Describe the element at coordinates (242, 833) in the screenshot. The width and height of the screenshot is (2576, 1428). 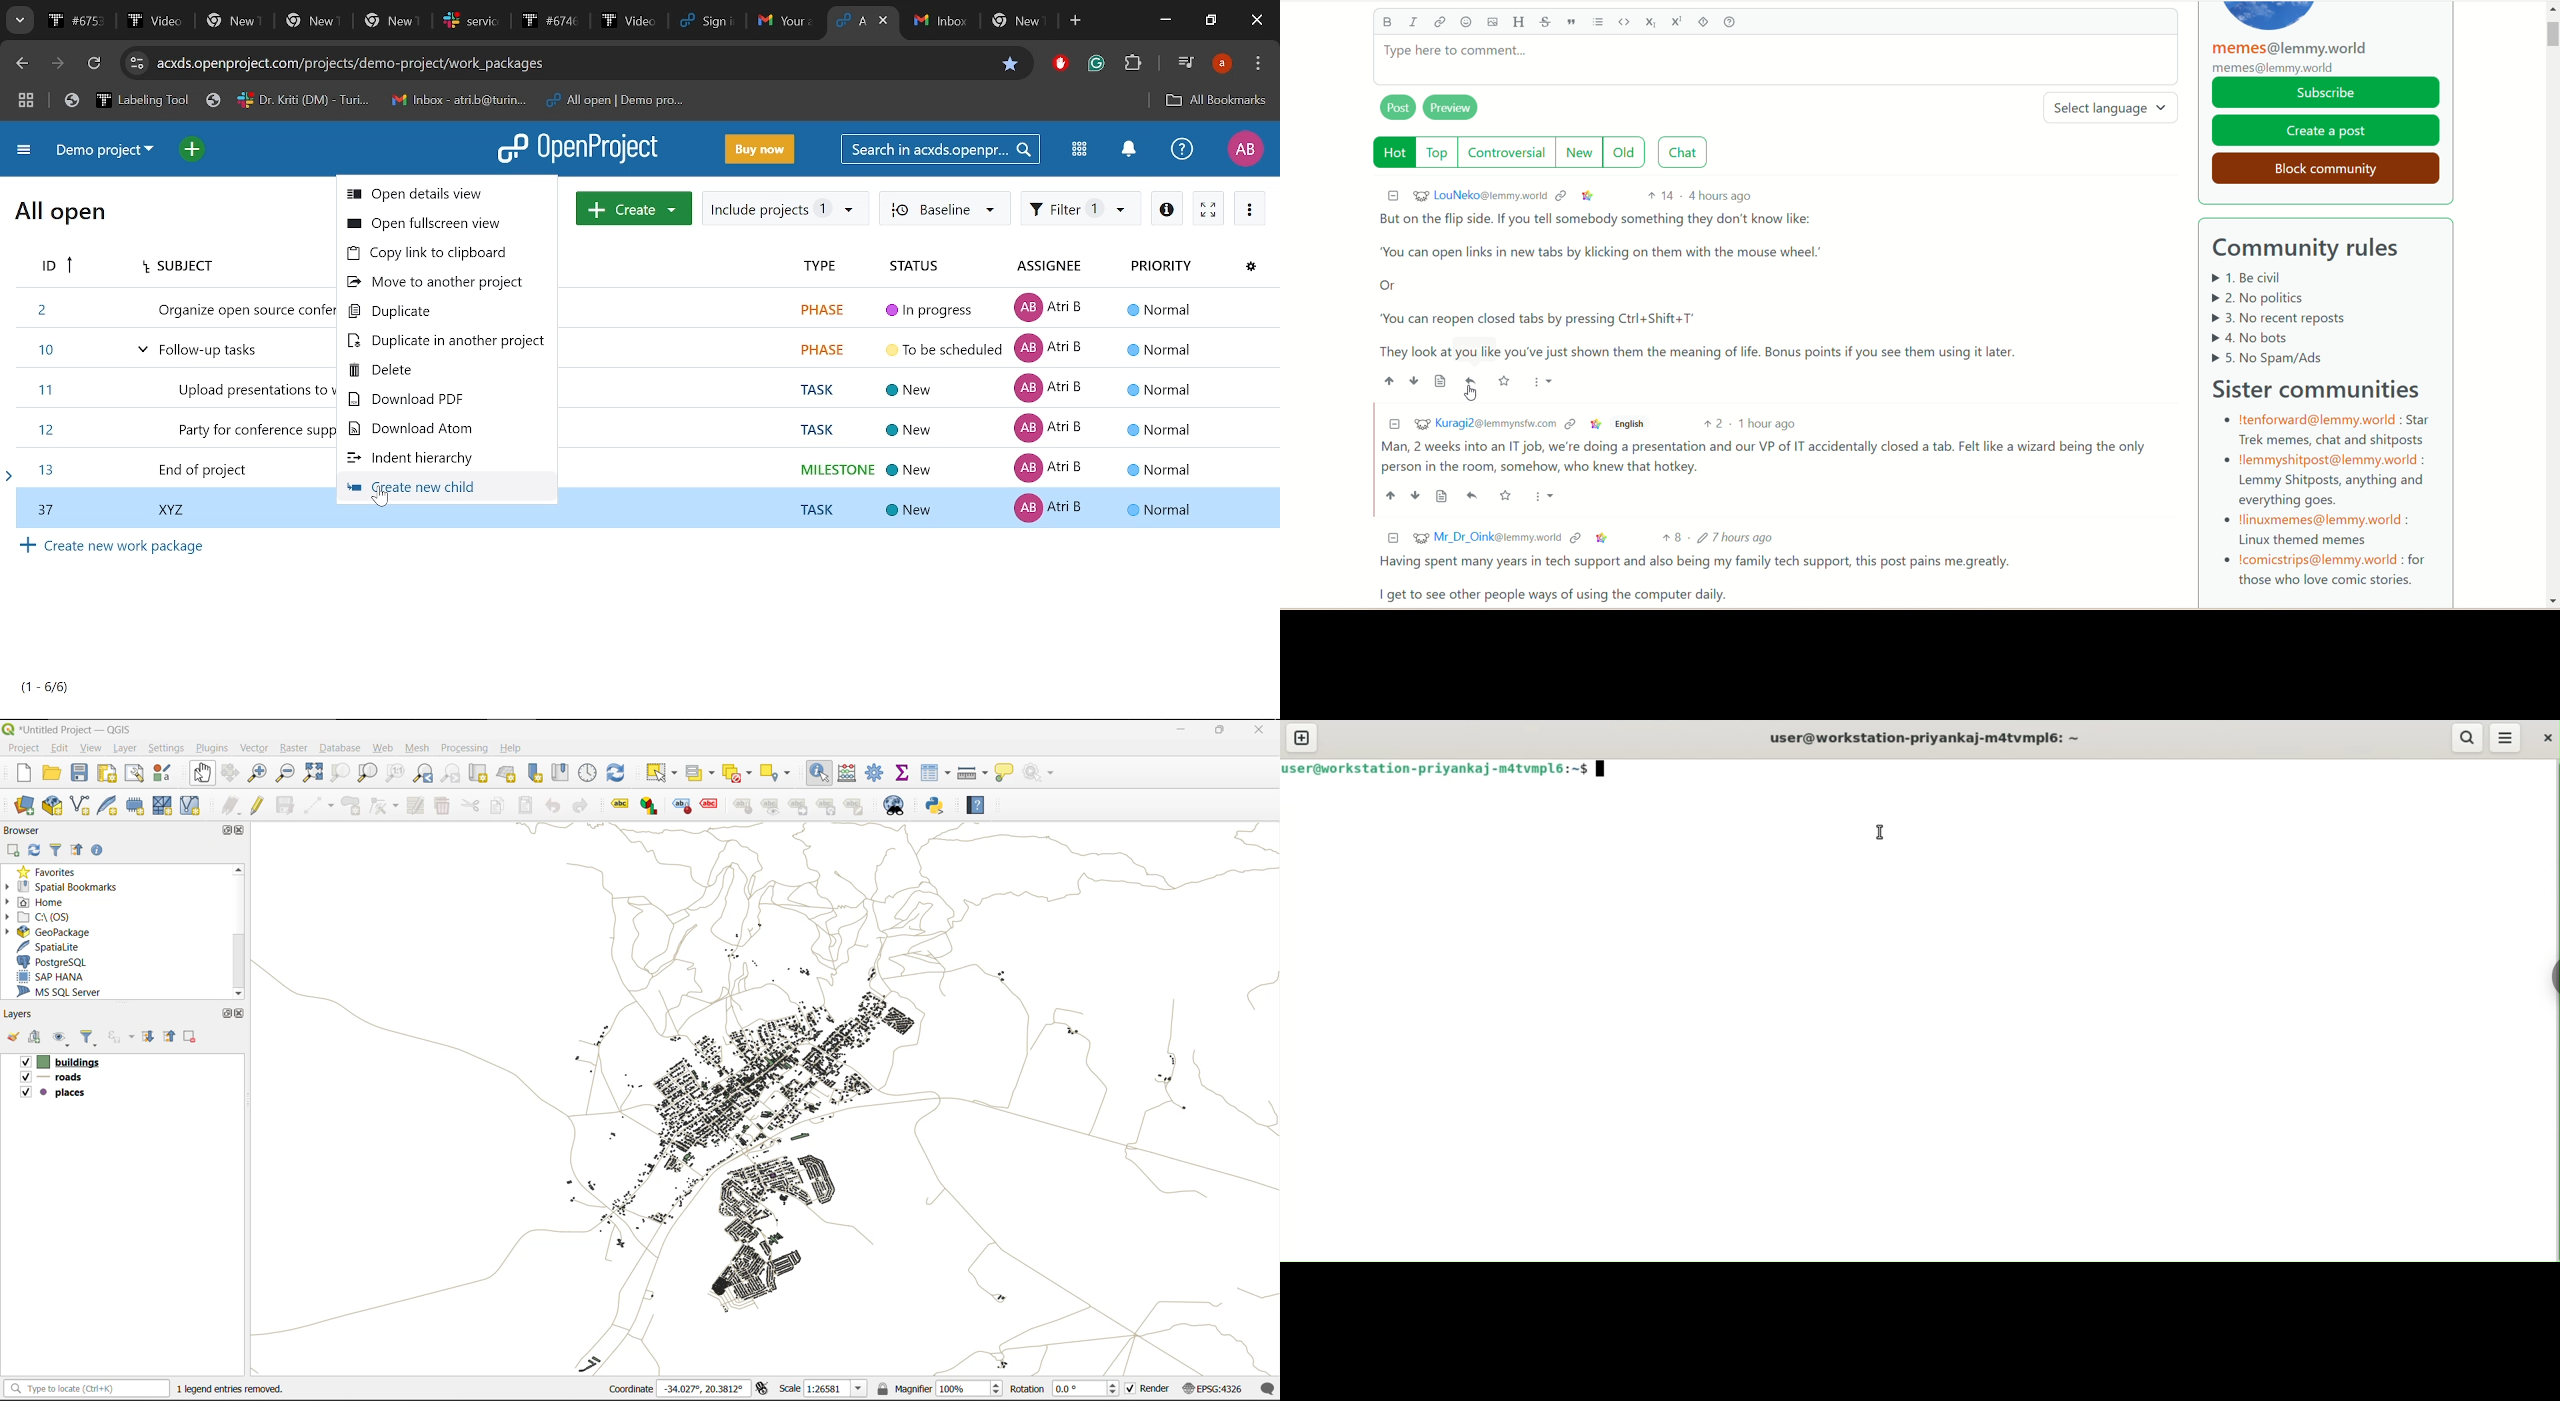
I see `close` at that location.